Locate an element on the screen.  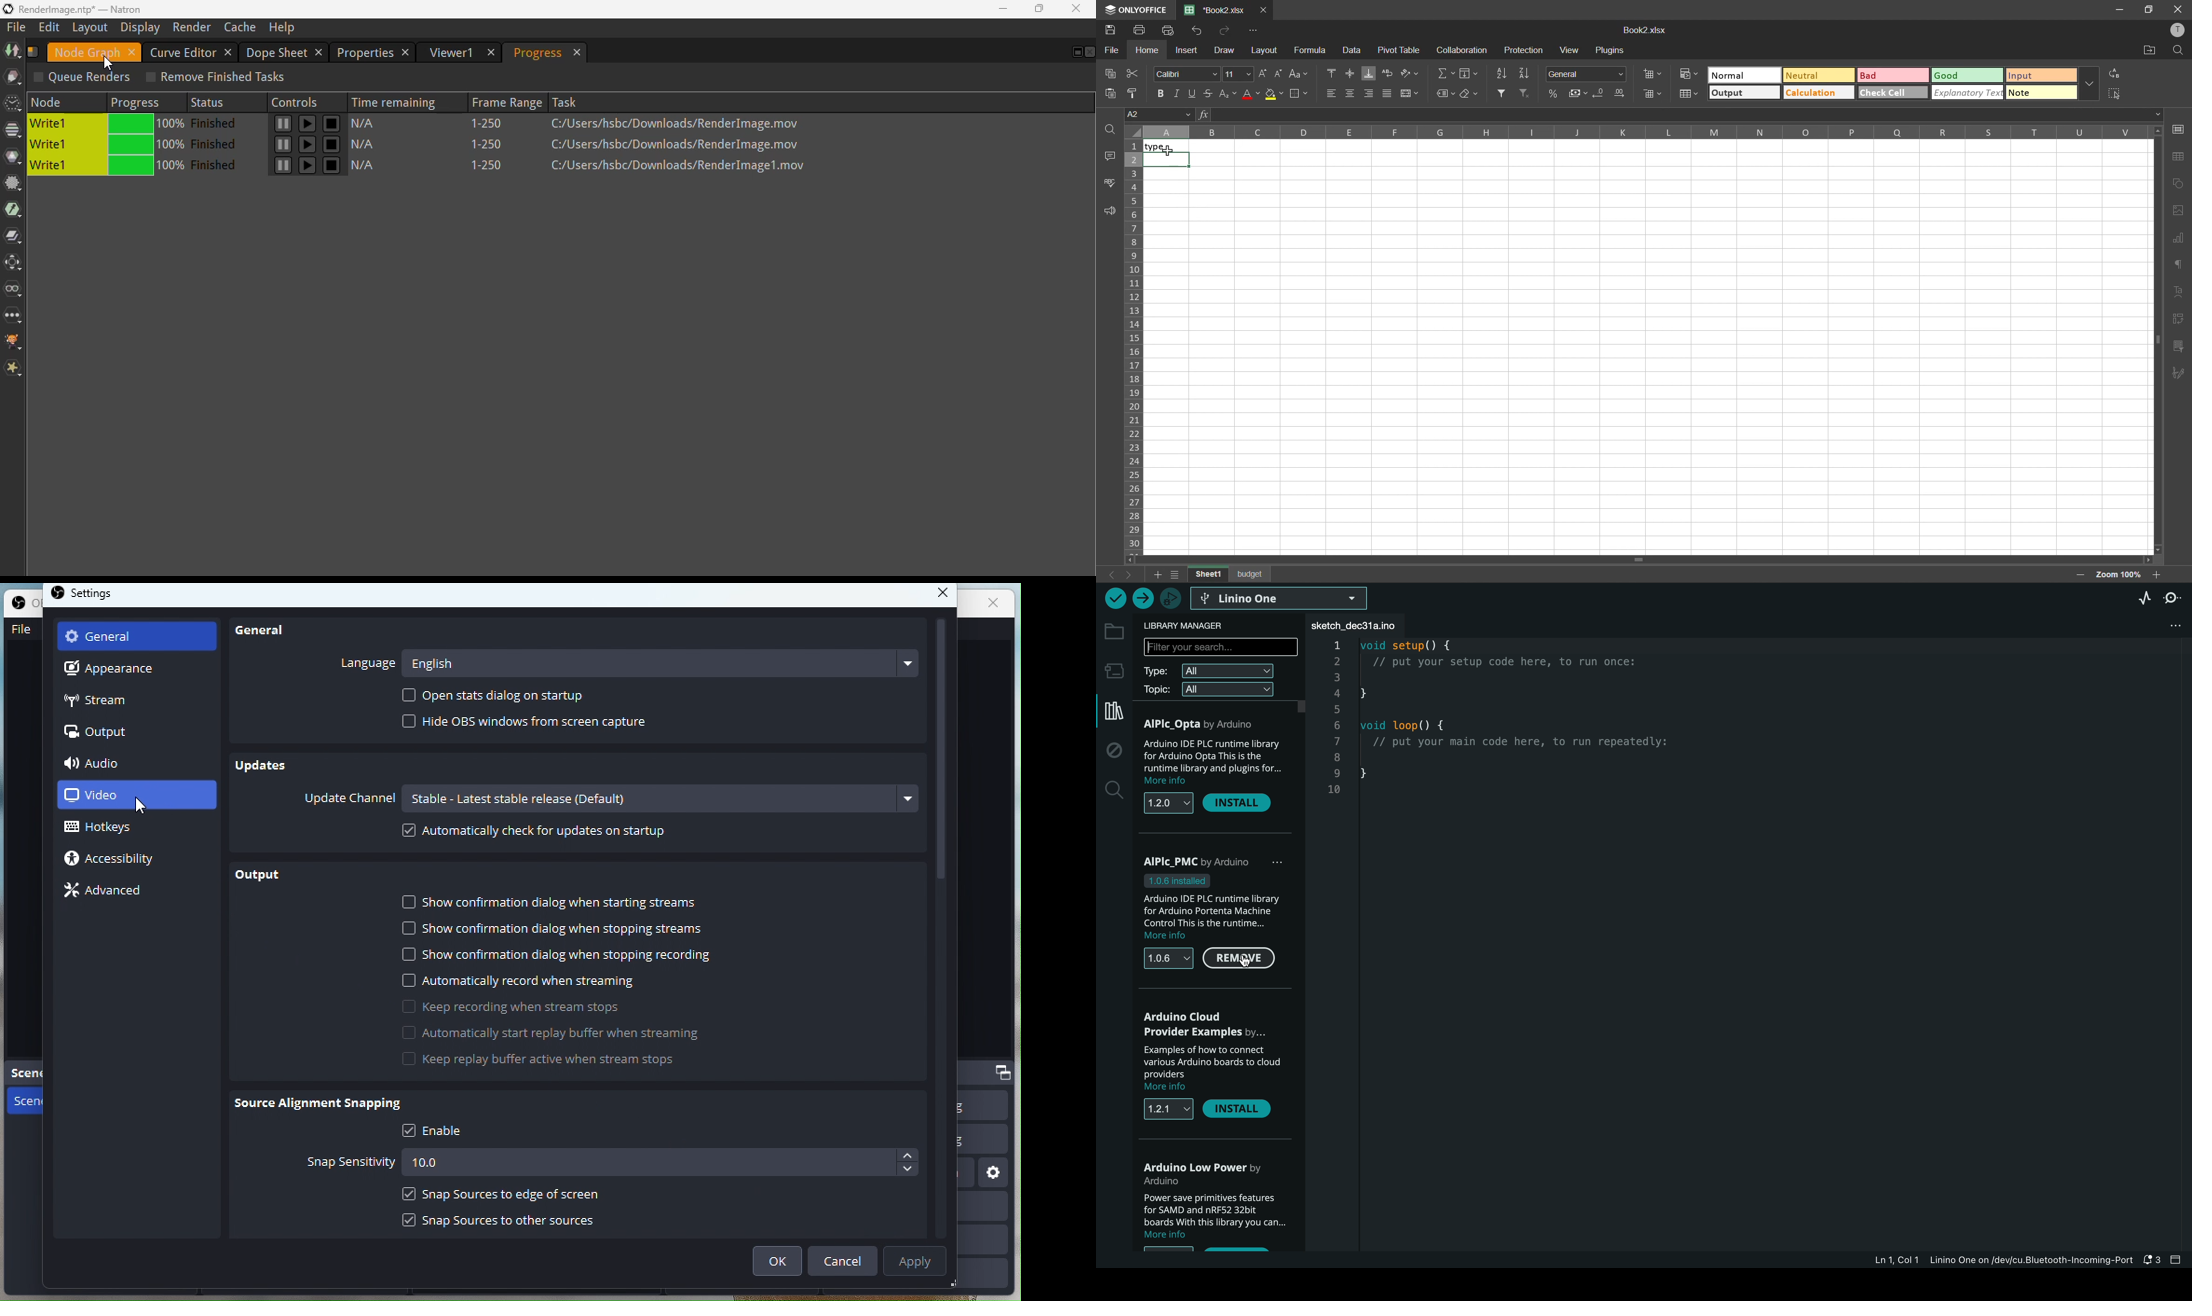
close tab is located at coordinates (1264, 9).